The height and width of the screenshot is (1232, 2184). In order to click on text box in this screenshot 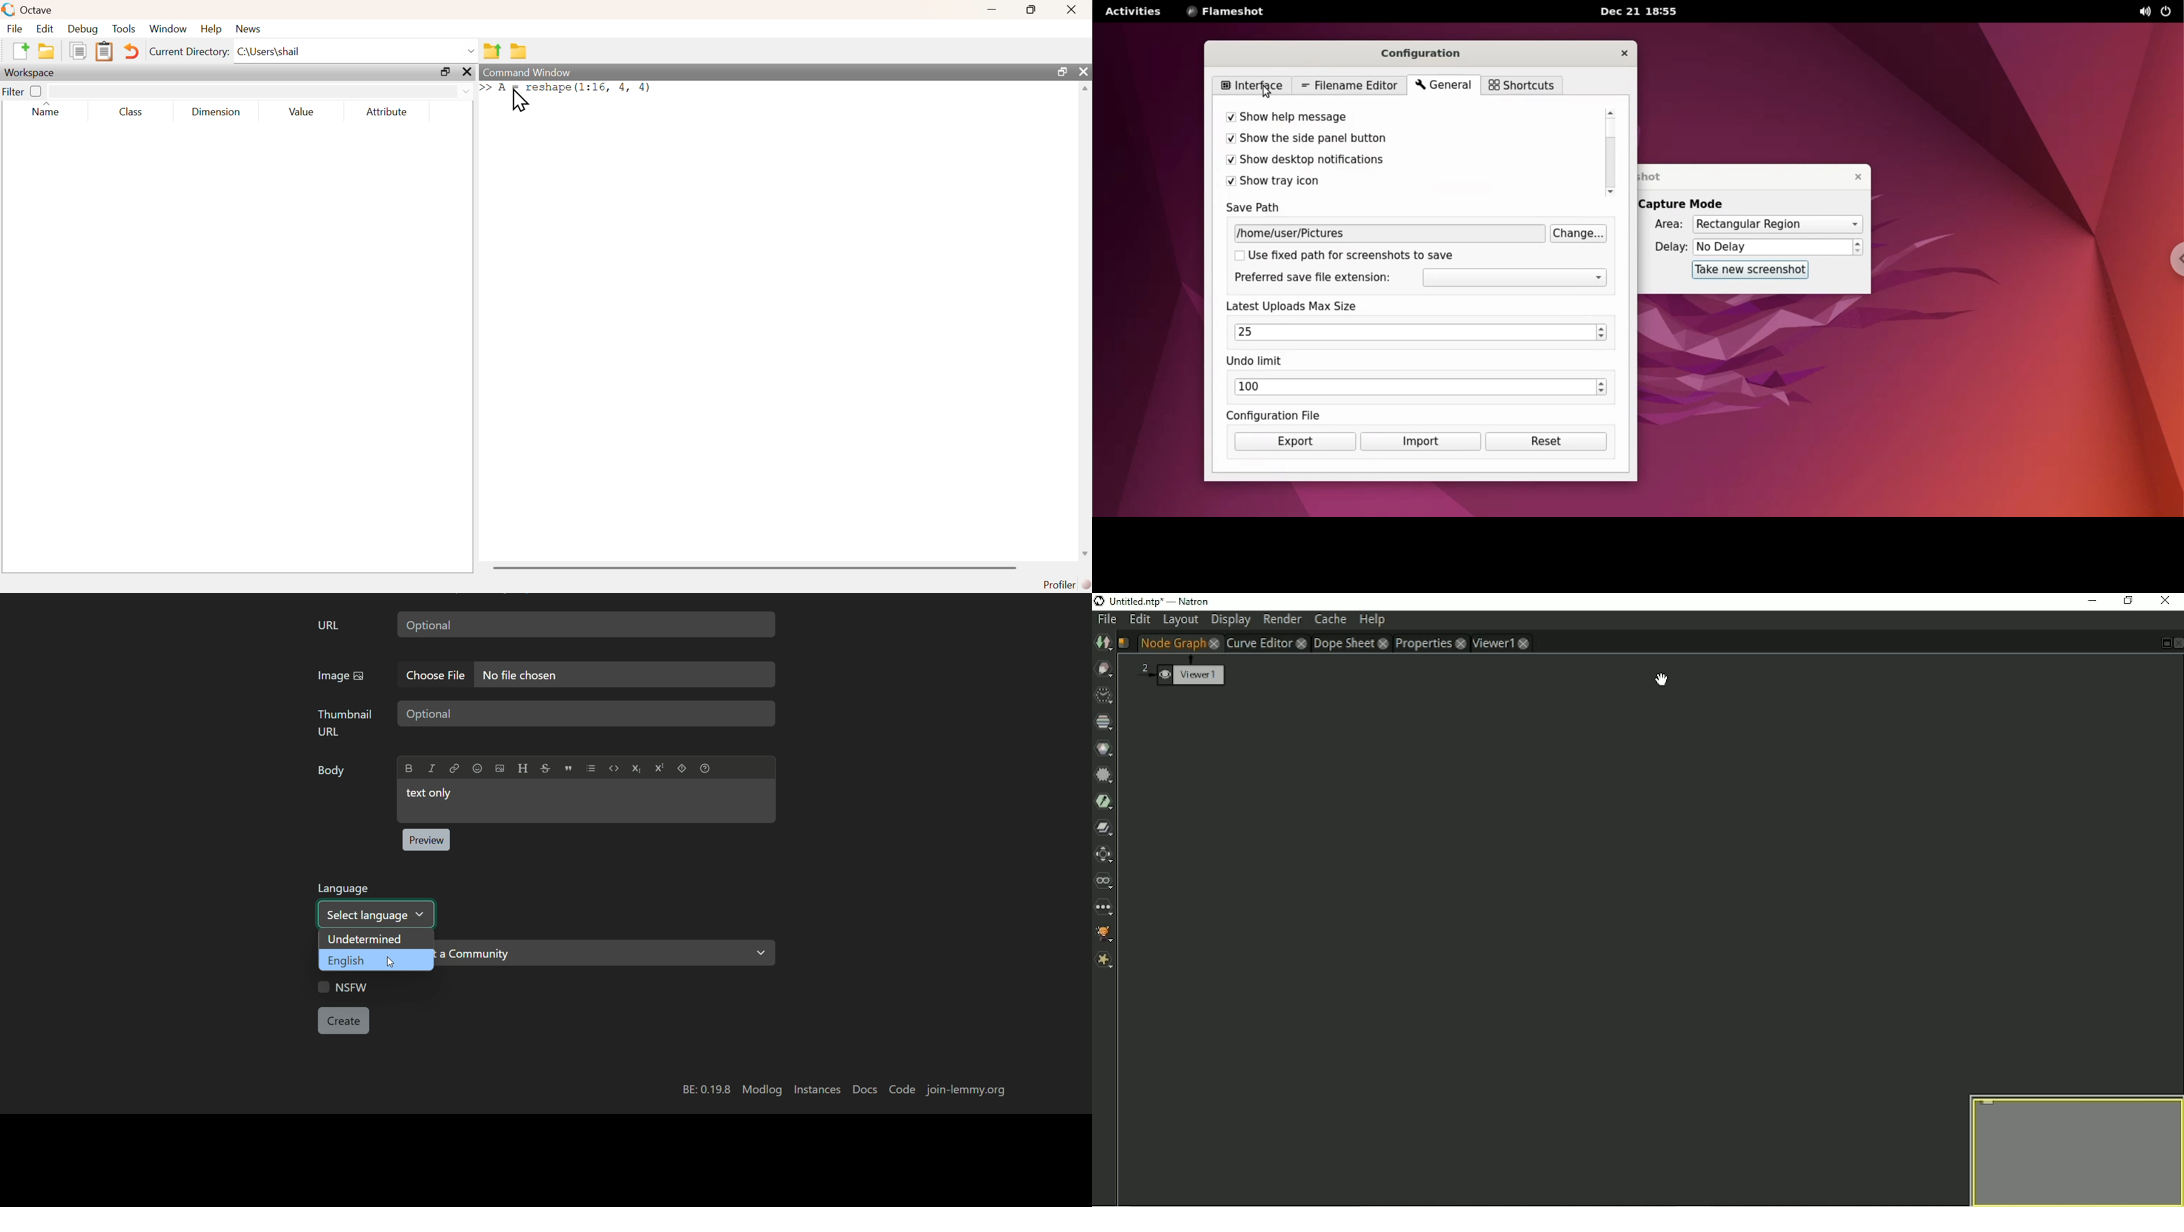, I will do `click(586, 624)`.